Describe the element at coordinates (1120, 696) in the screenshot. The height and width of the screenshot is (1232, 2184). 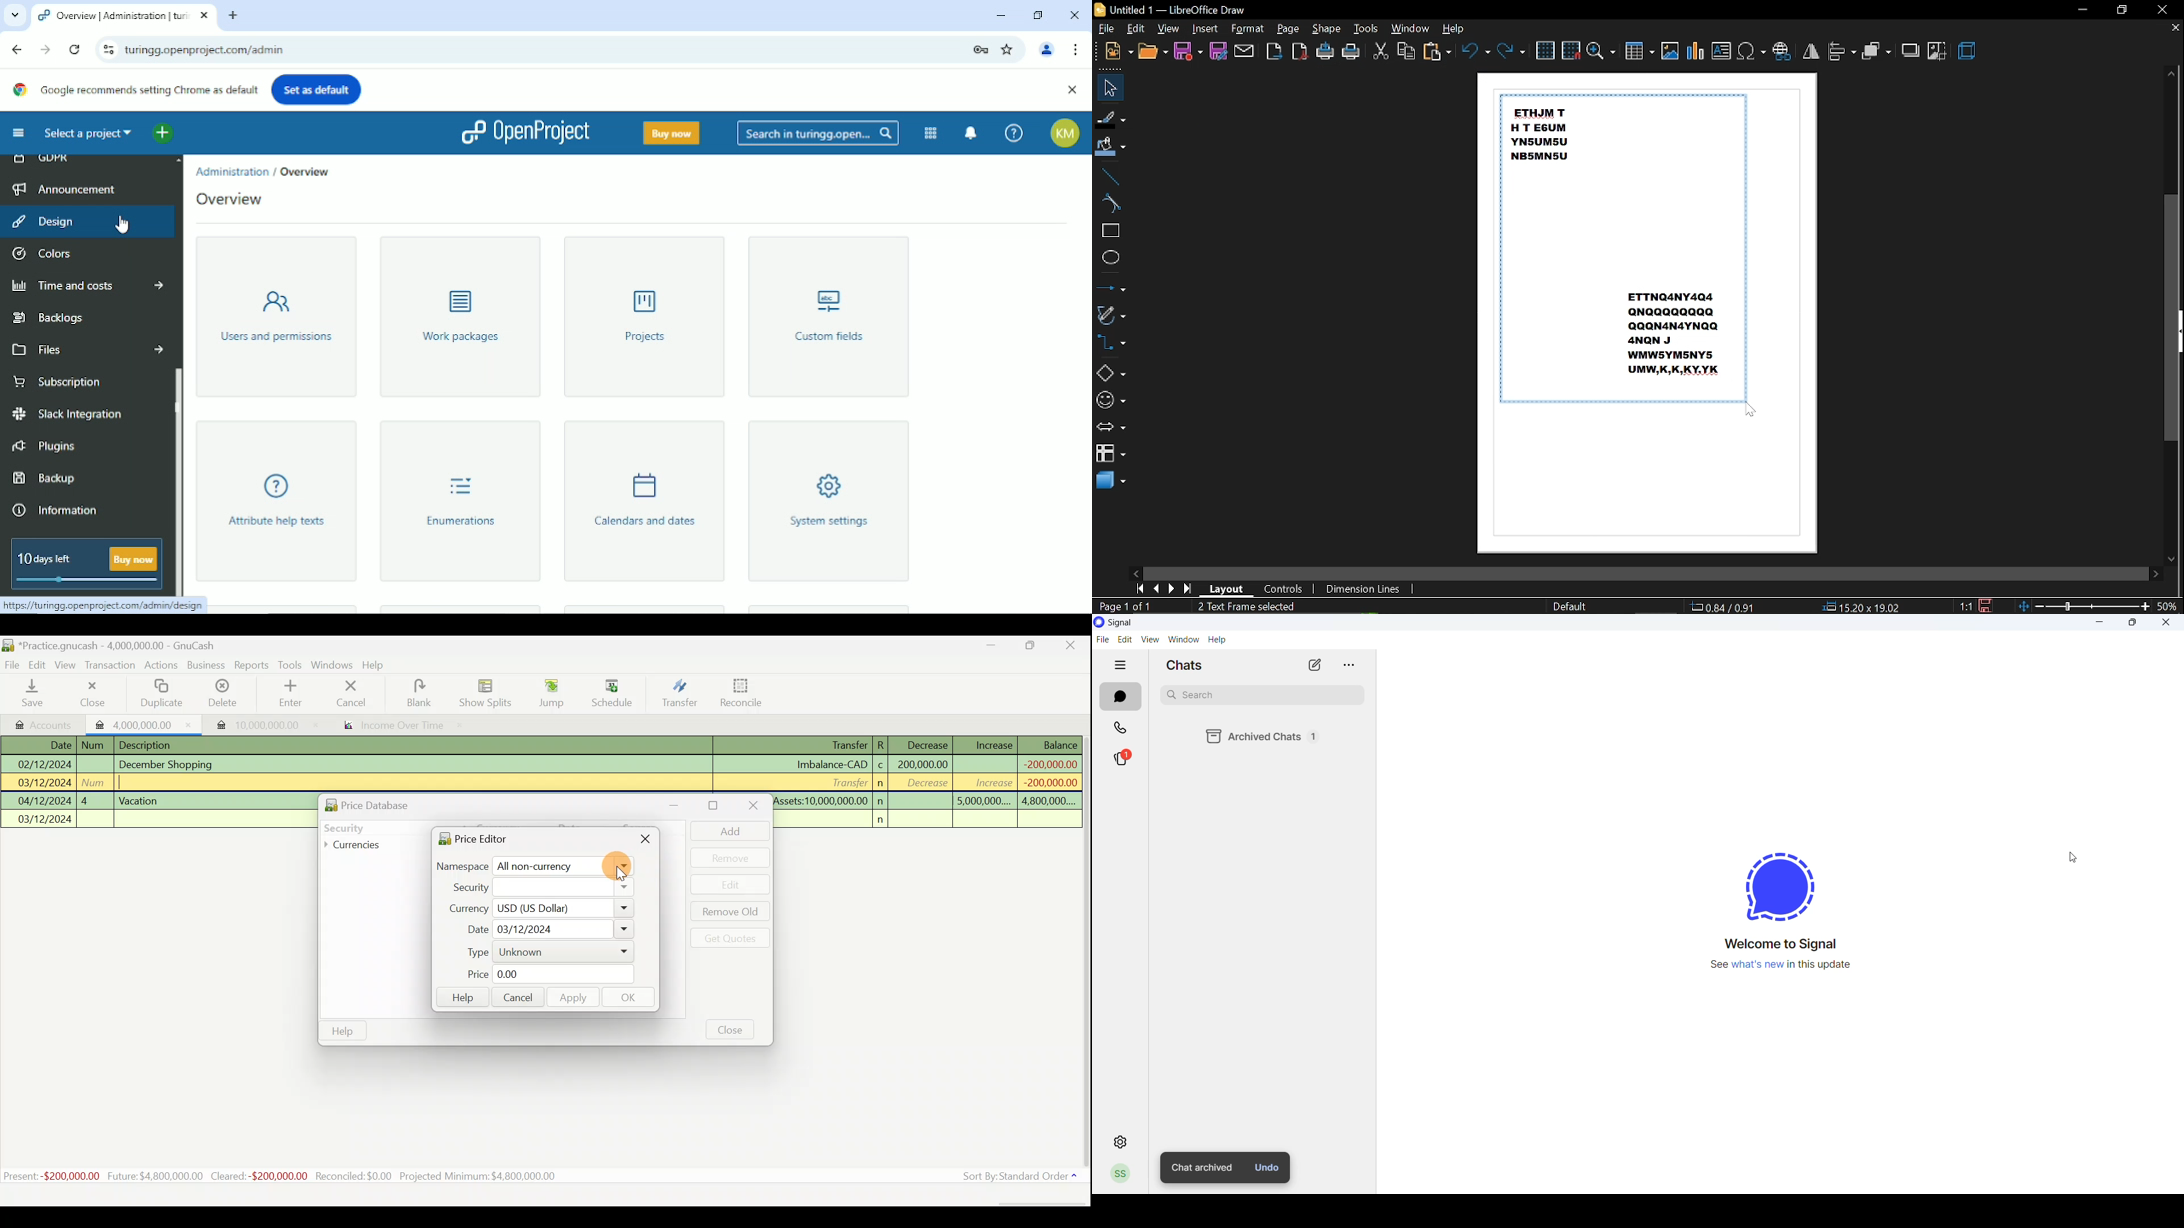
I see `chats` at that location.